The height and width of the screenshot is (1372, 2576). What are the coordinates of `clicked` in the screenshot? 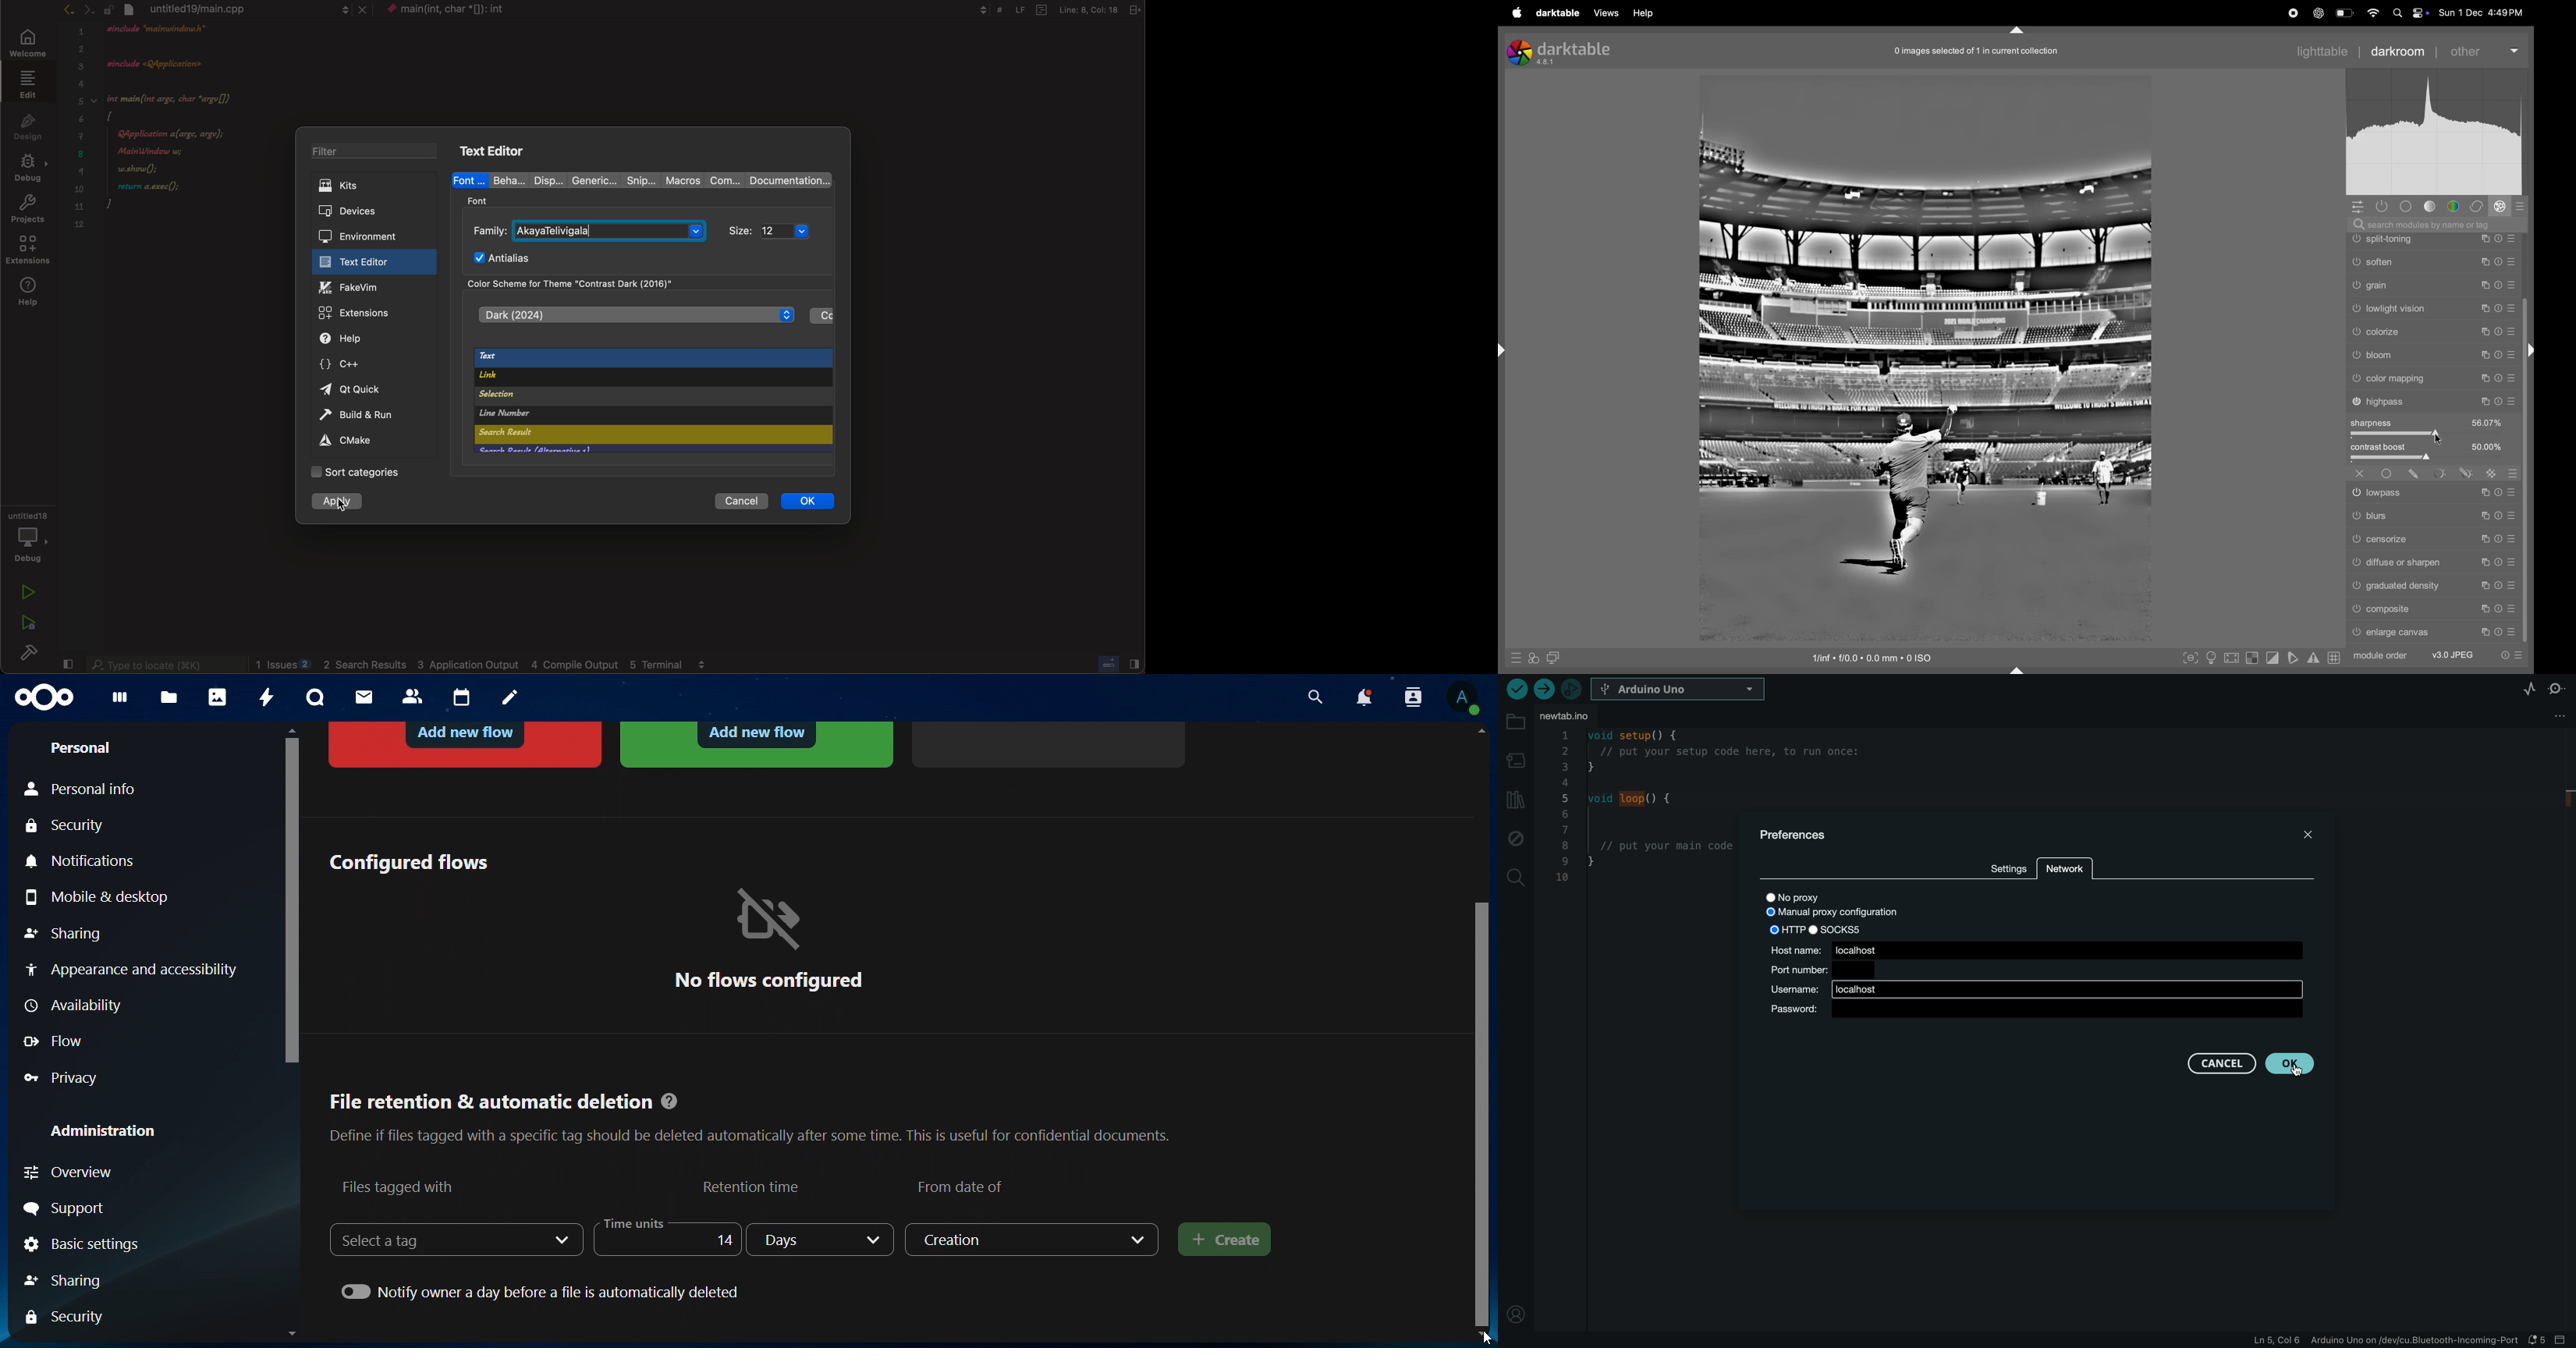 It's located at (2287, 1064).